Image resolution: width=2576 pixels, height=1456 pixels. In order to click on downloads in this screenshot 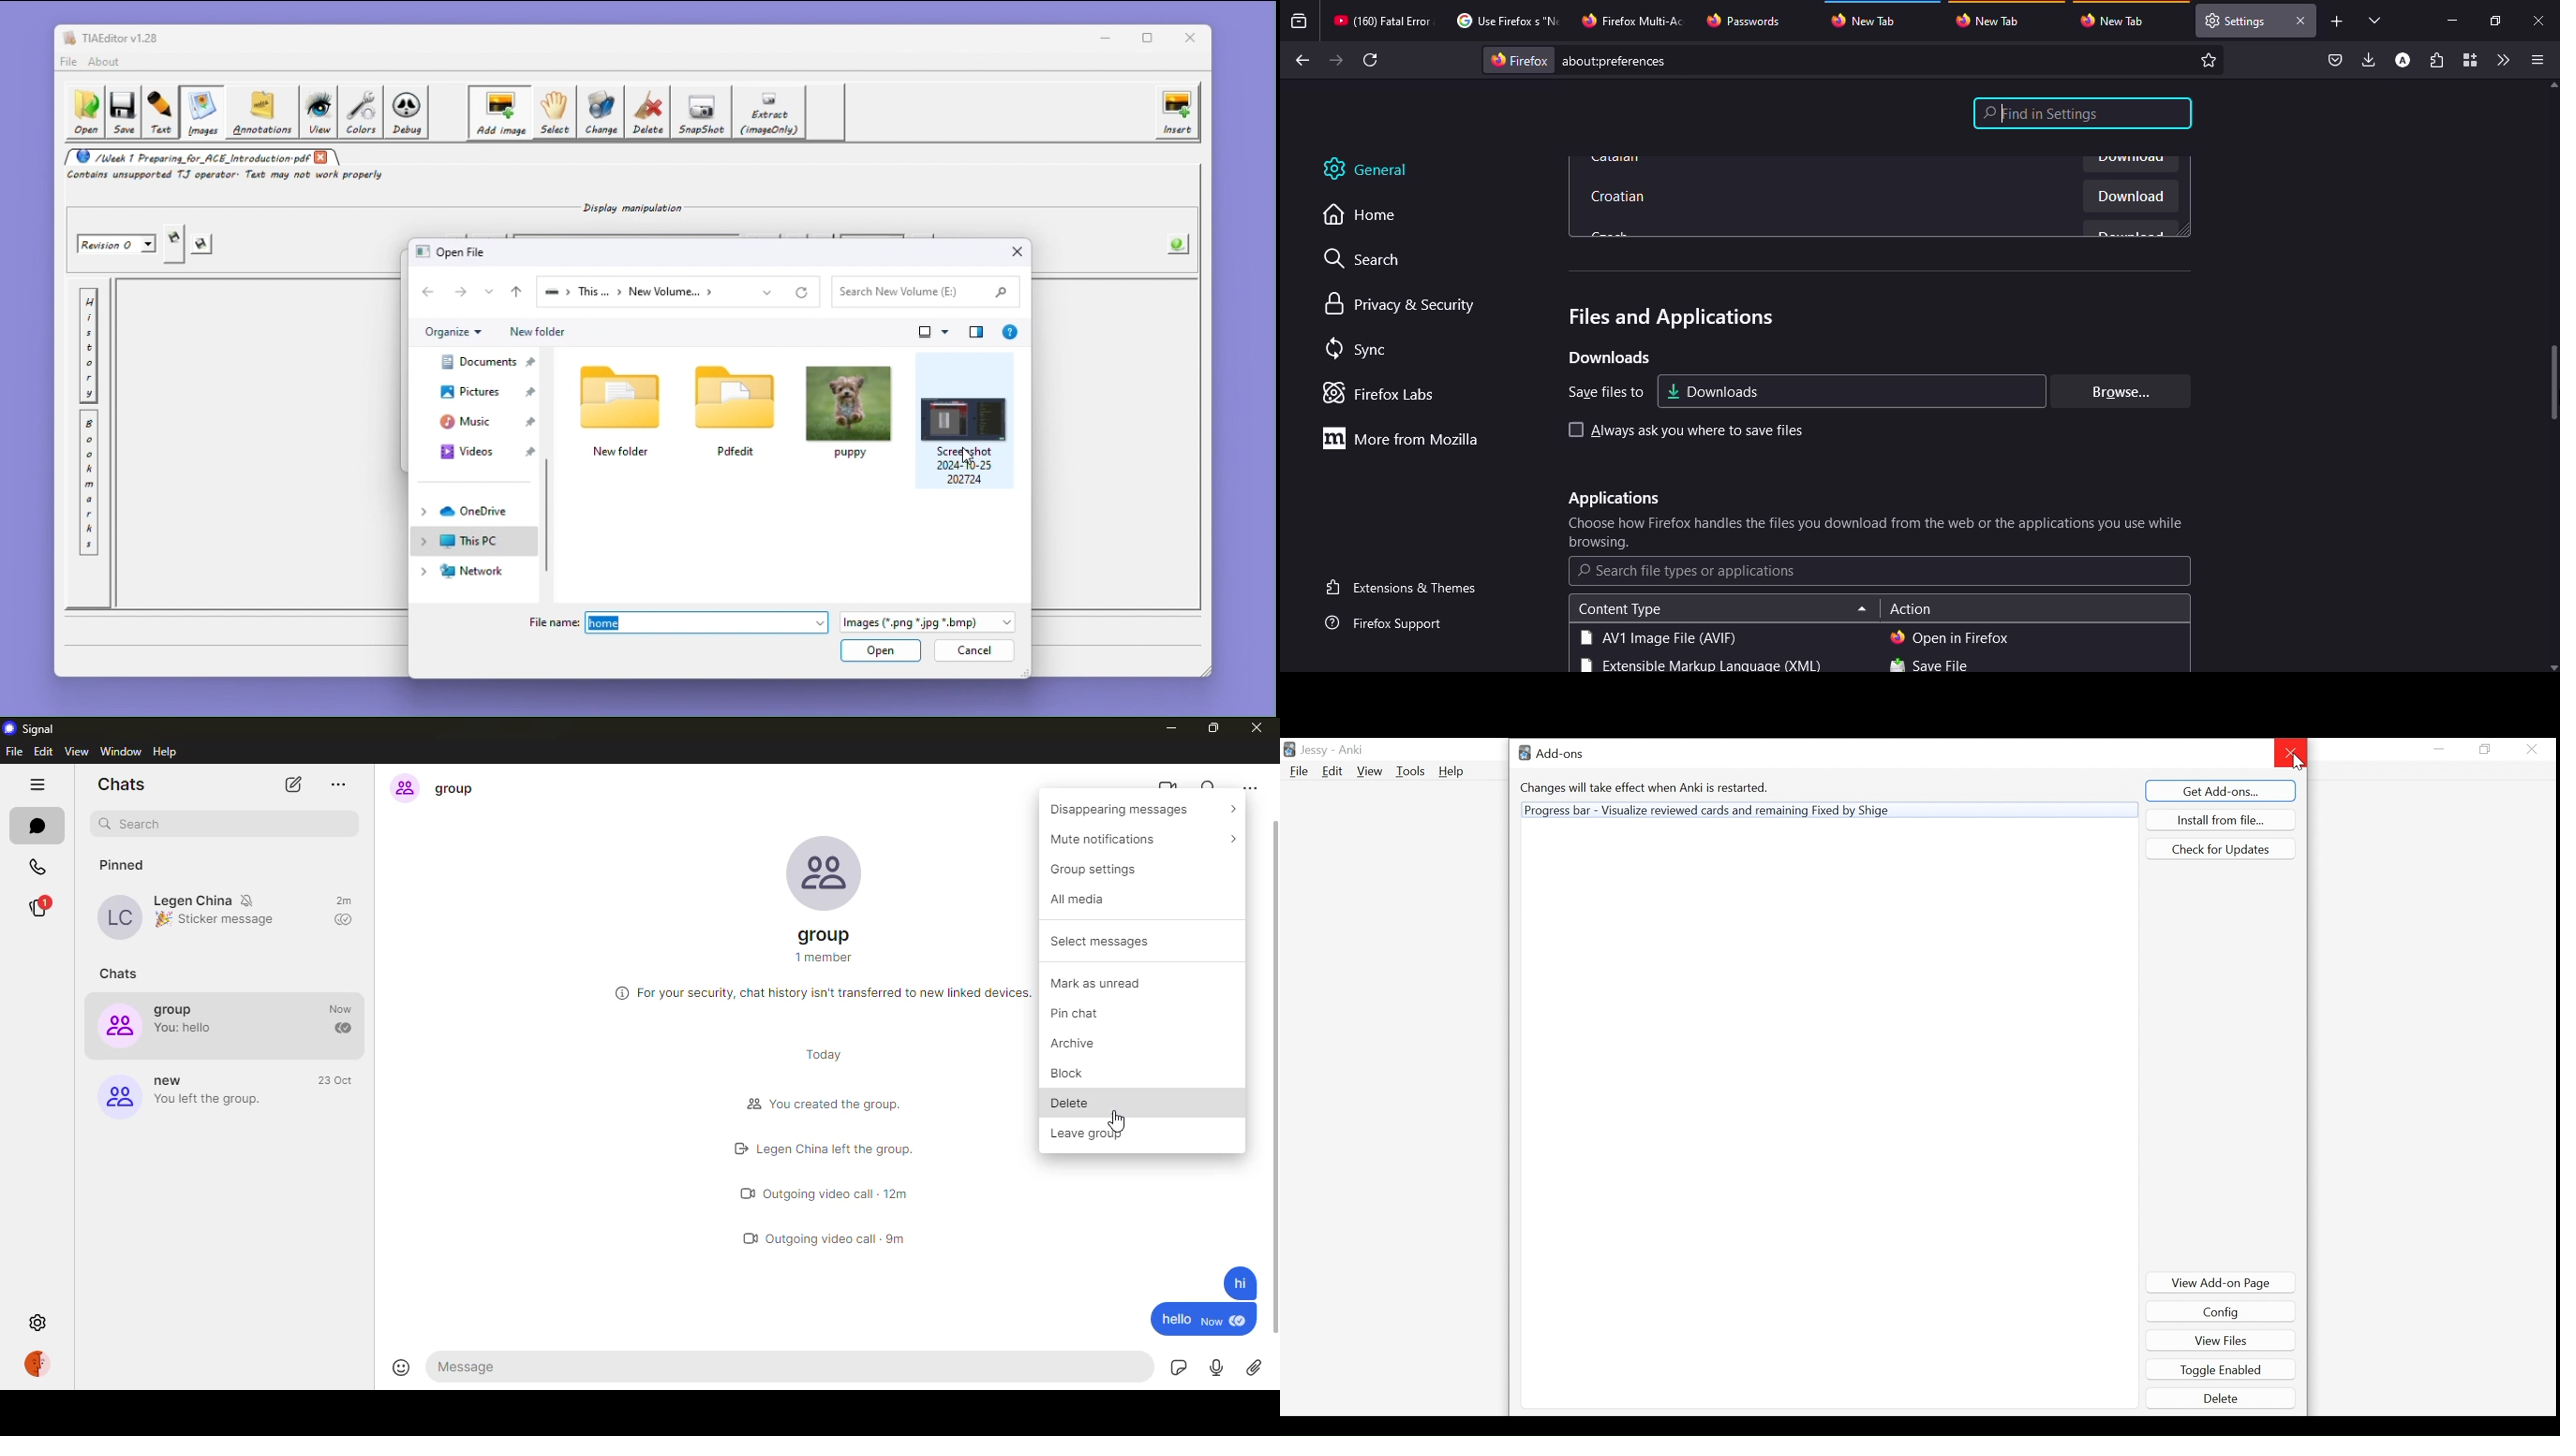, I will do `click(2370, 59)`.